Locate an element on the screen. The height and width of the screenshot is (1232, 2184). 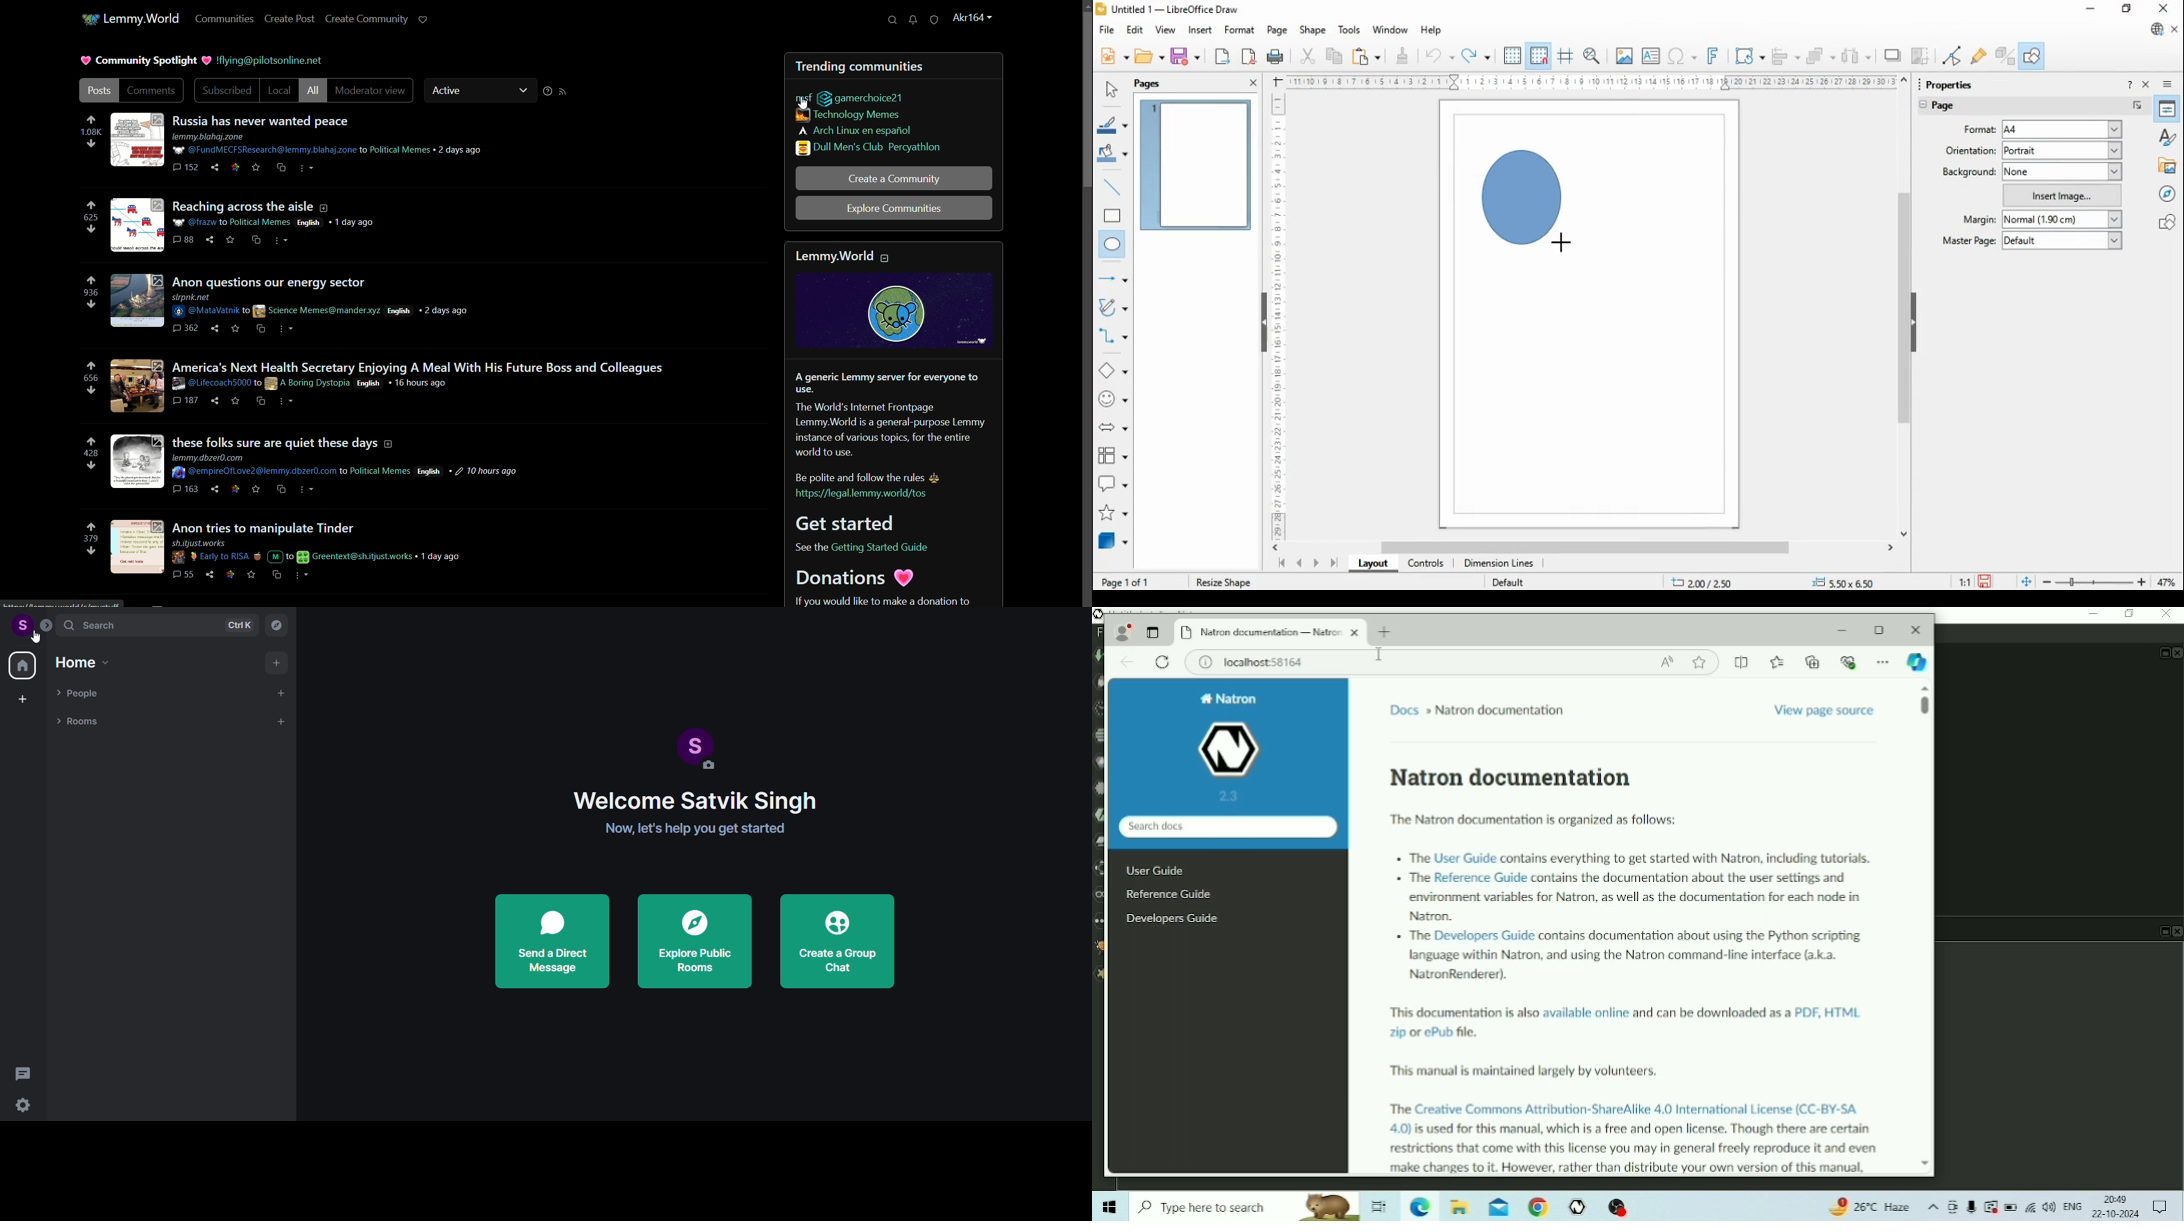
crop image is located at coordinates (1922, 56).